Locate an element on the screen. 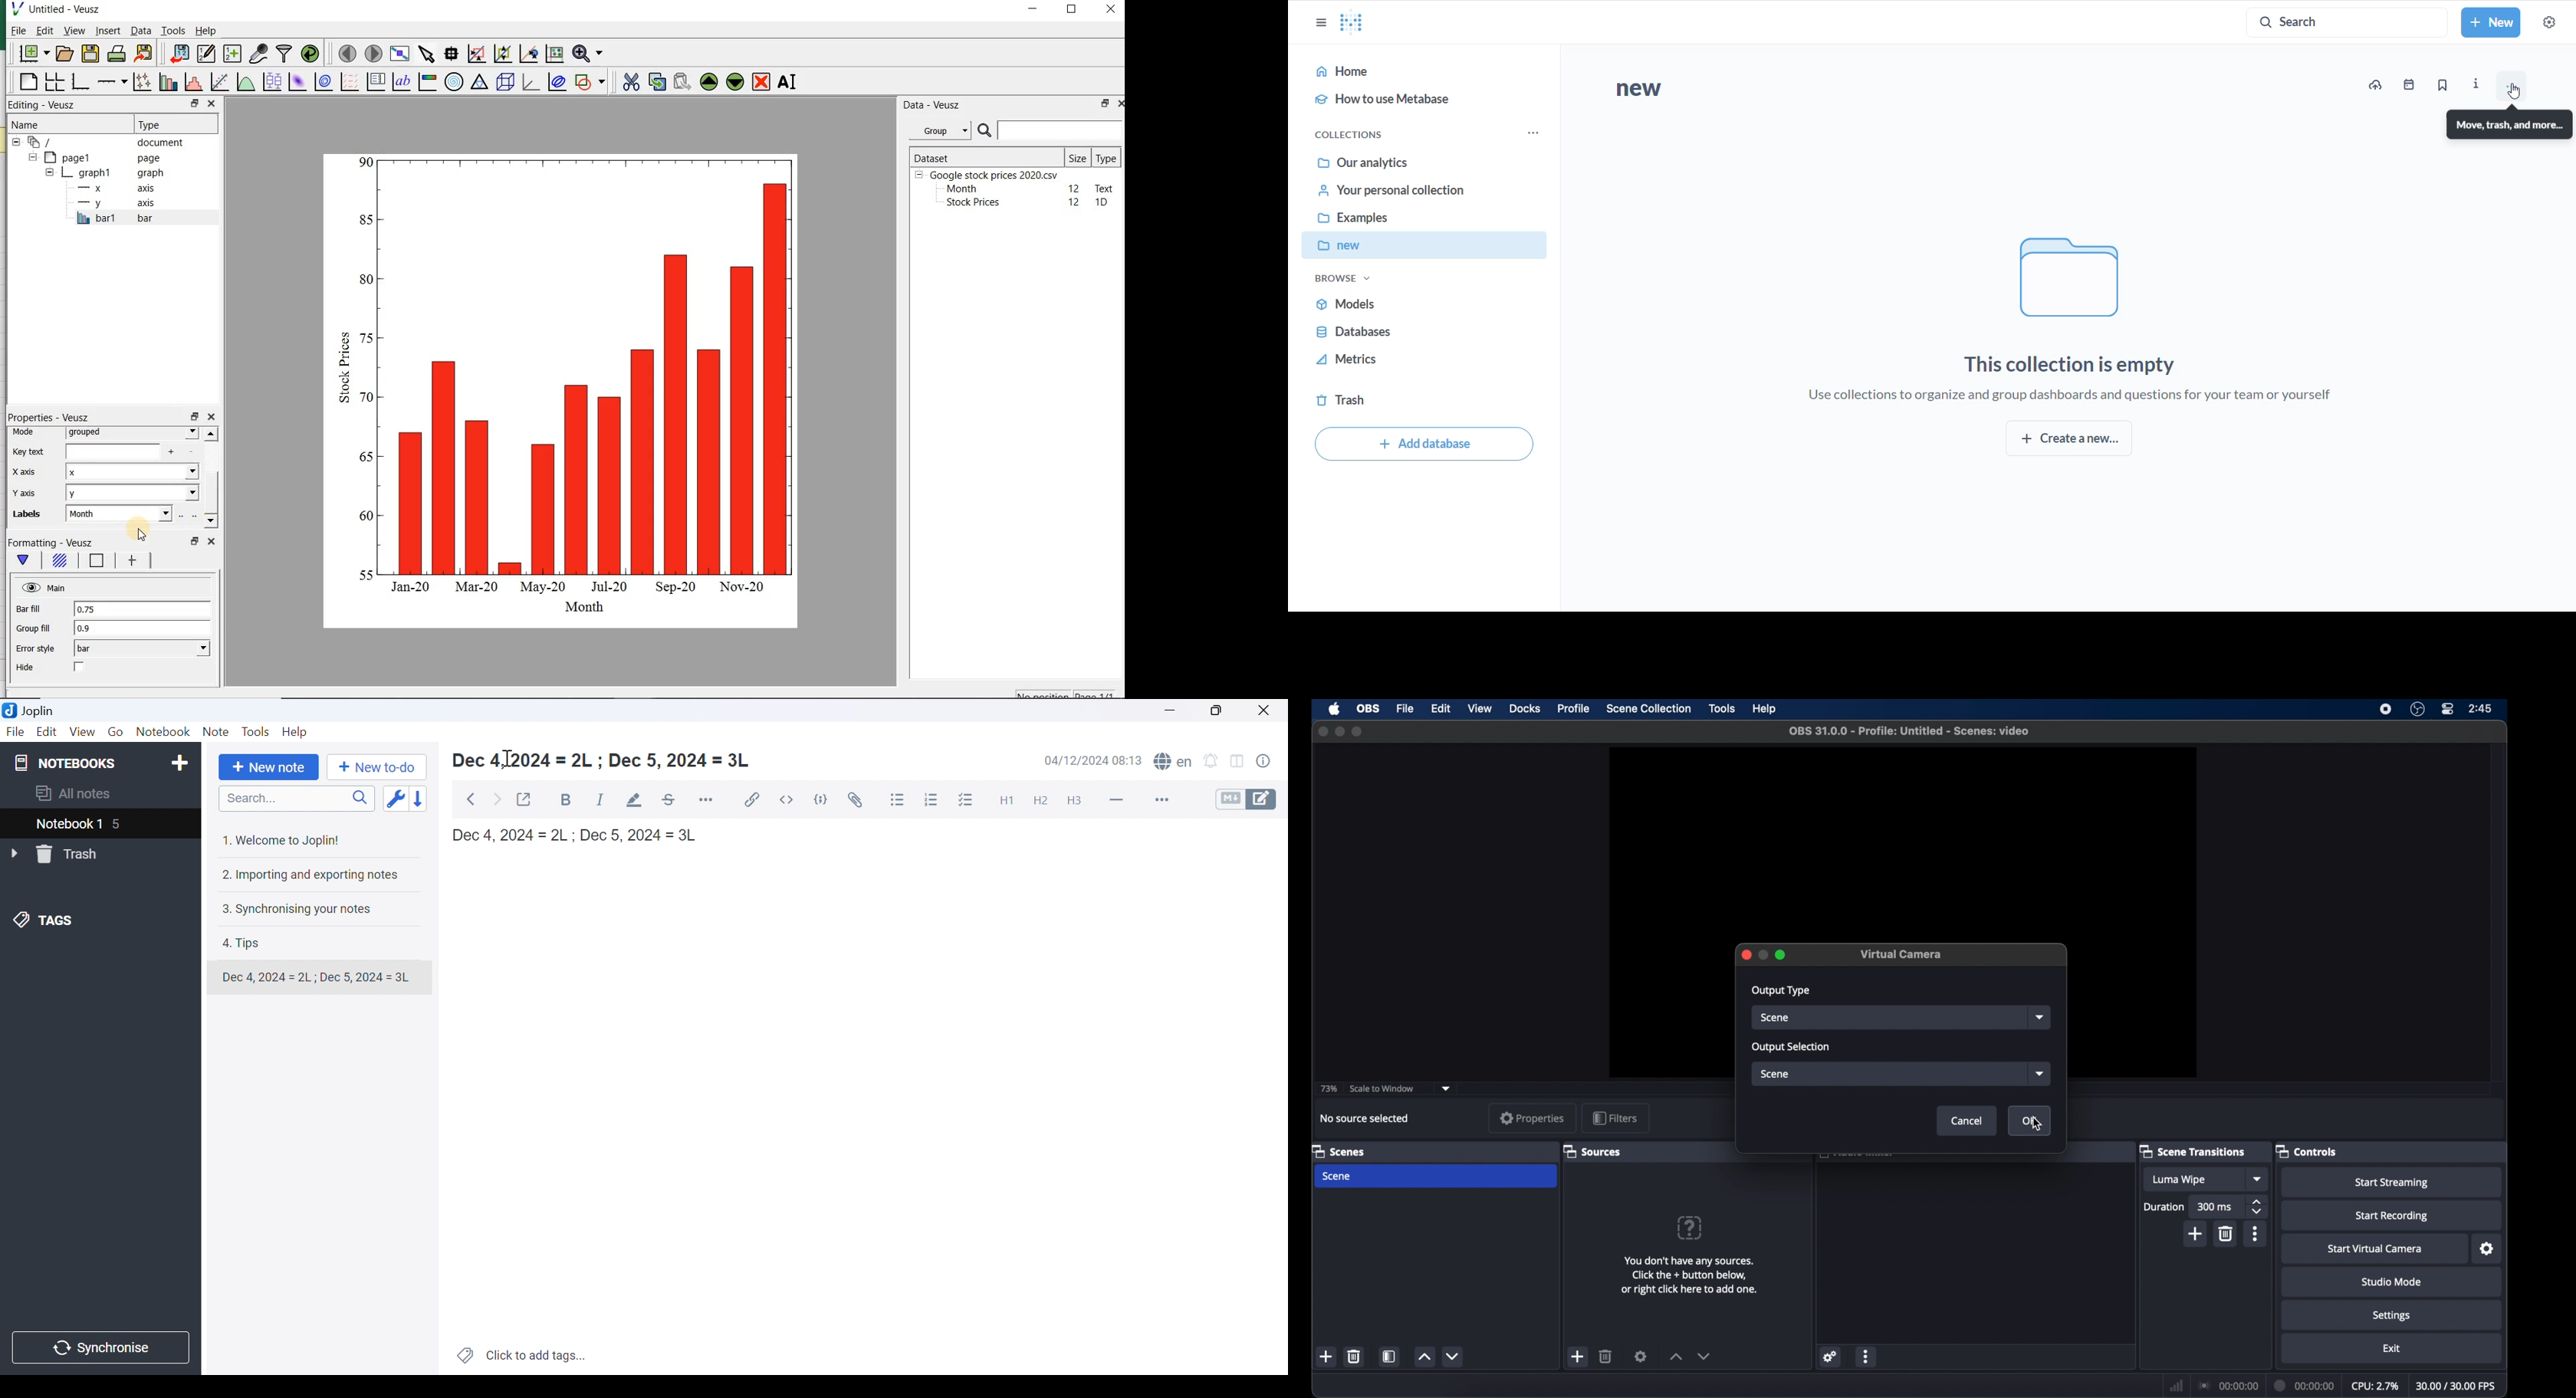 This screenshot has height=1400, width=2576. cursor is located at coordinates (139, 536).